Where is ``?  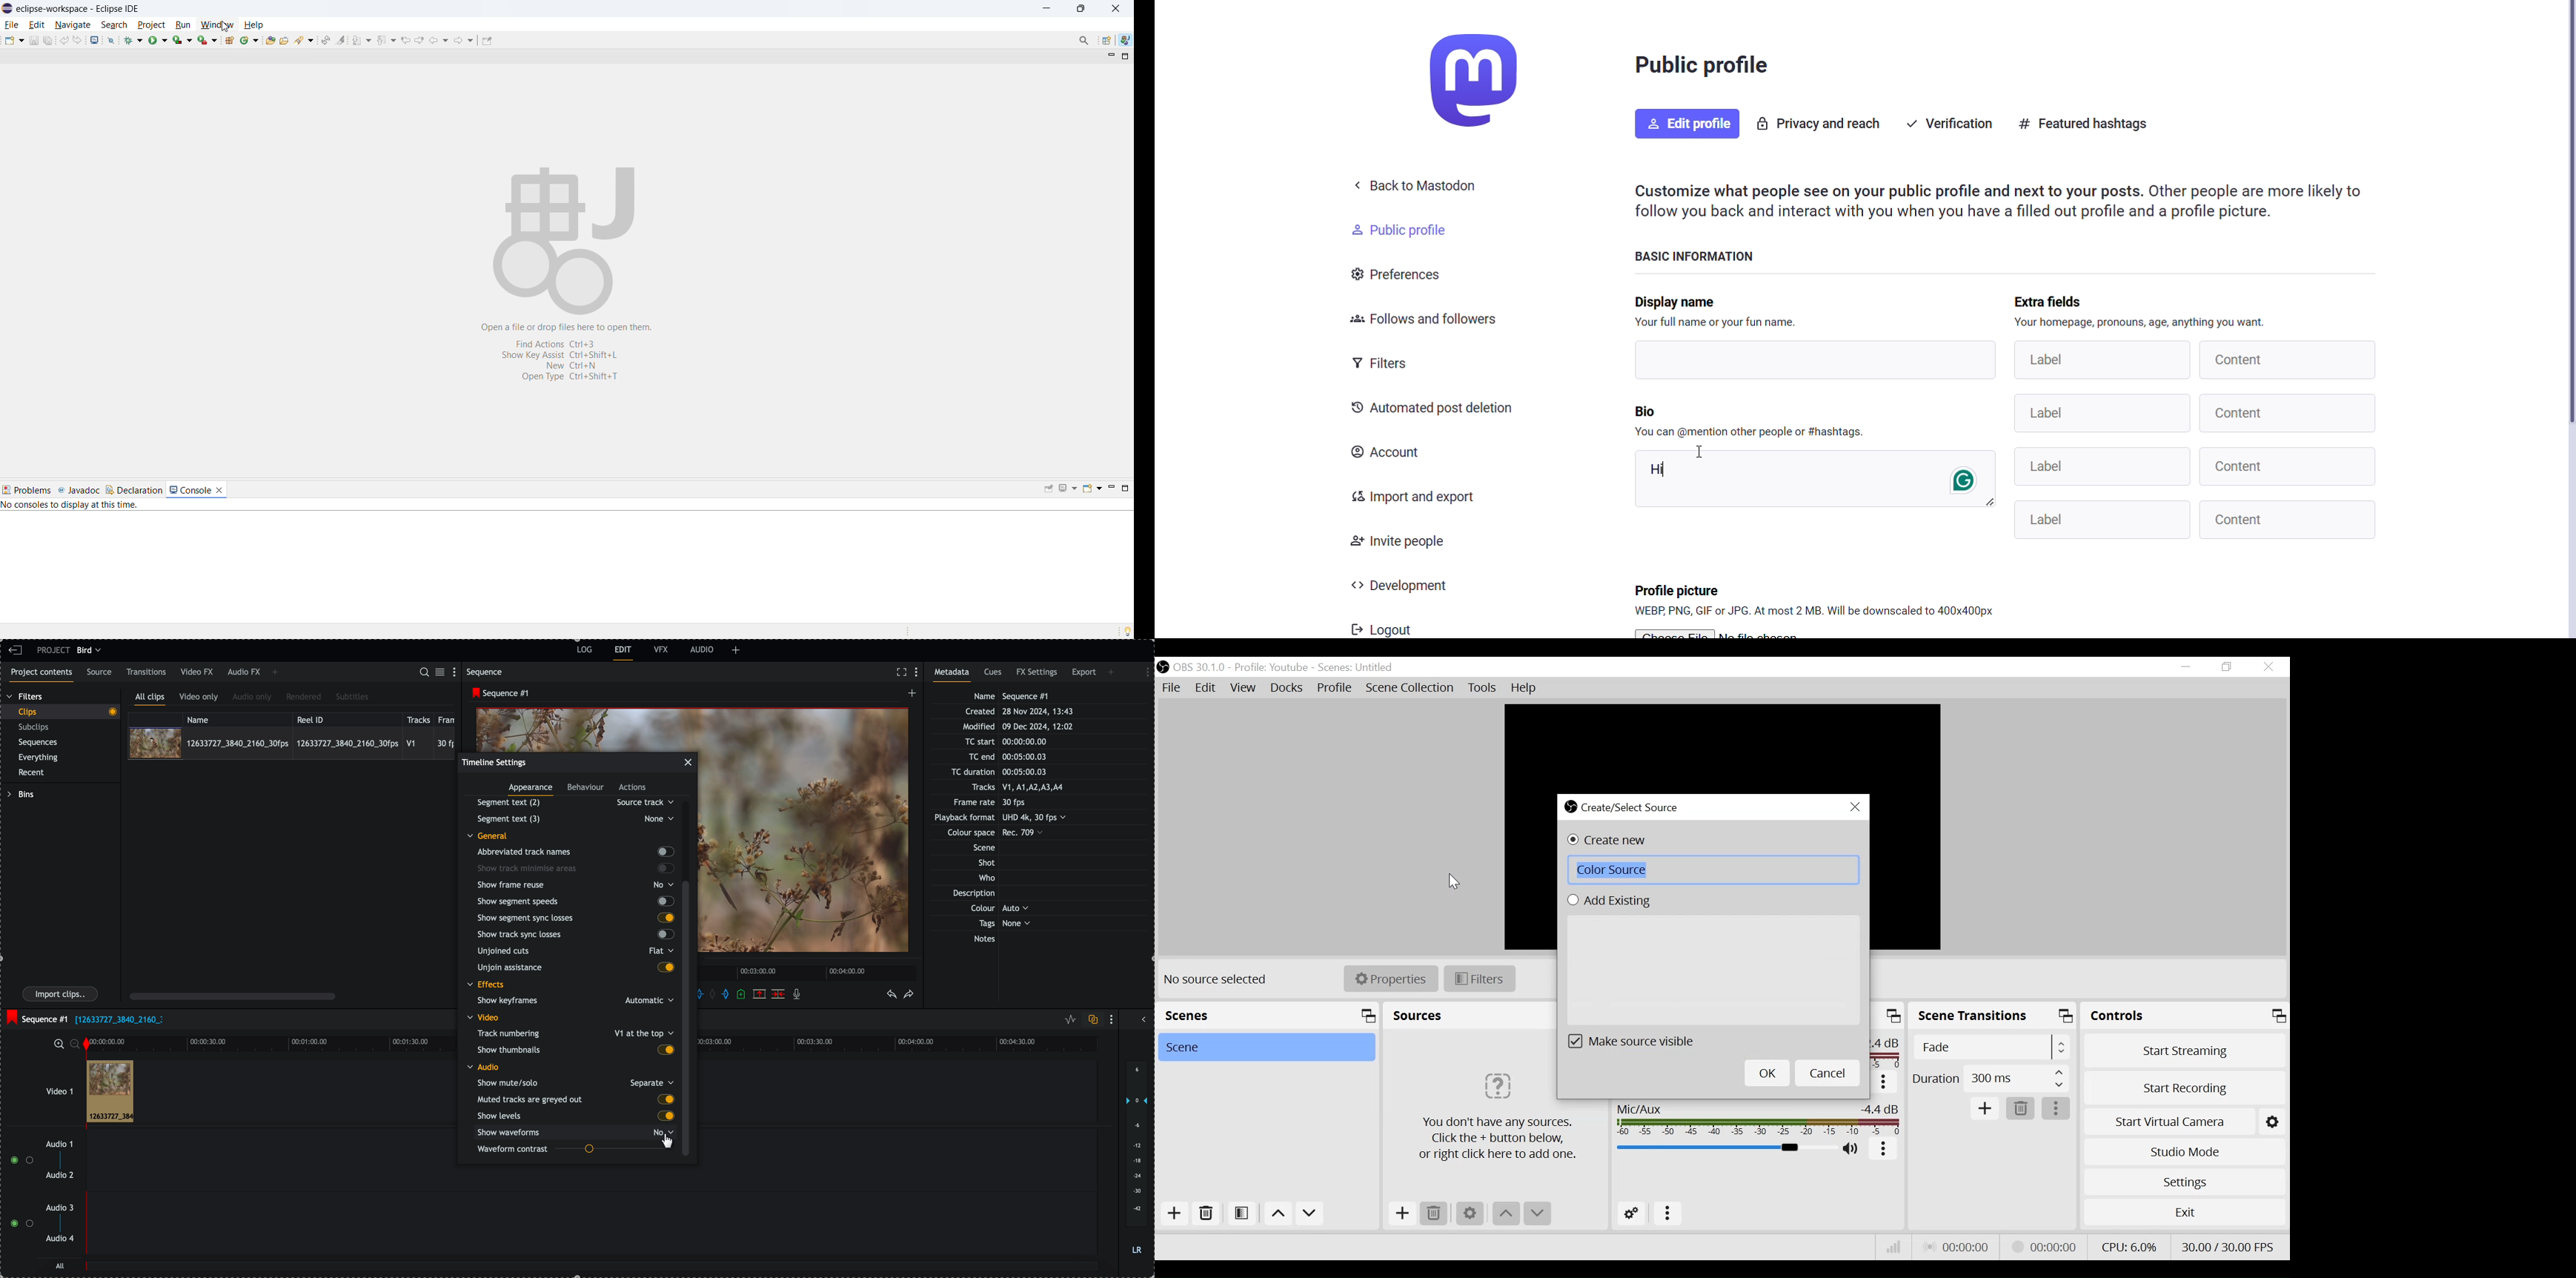  is located at coordinates (37, 758).